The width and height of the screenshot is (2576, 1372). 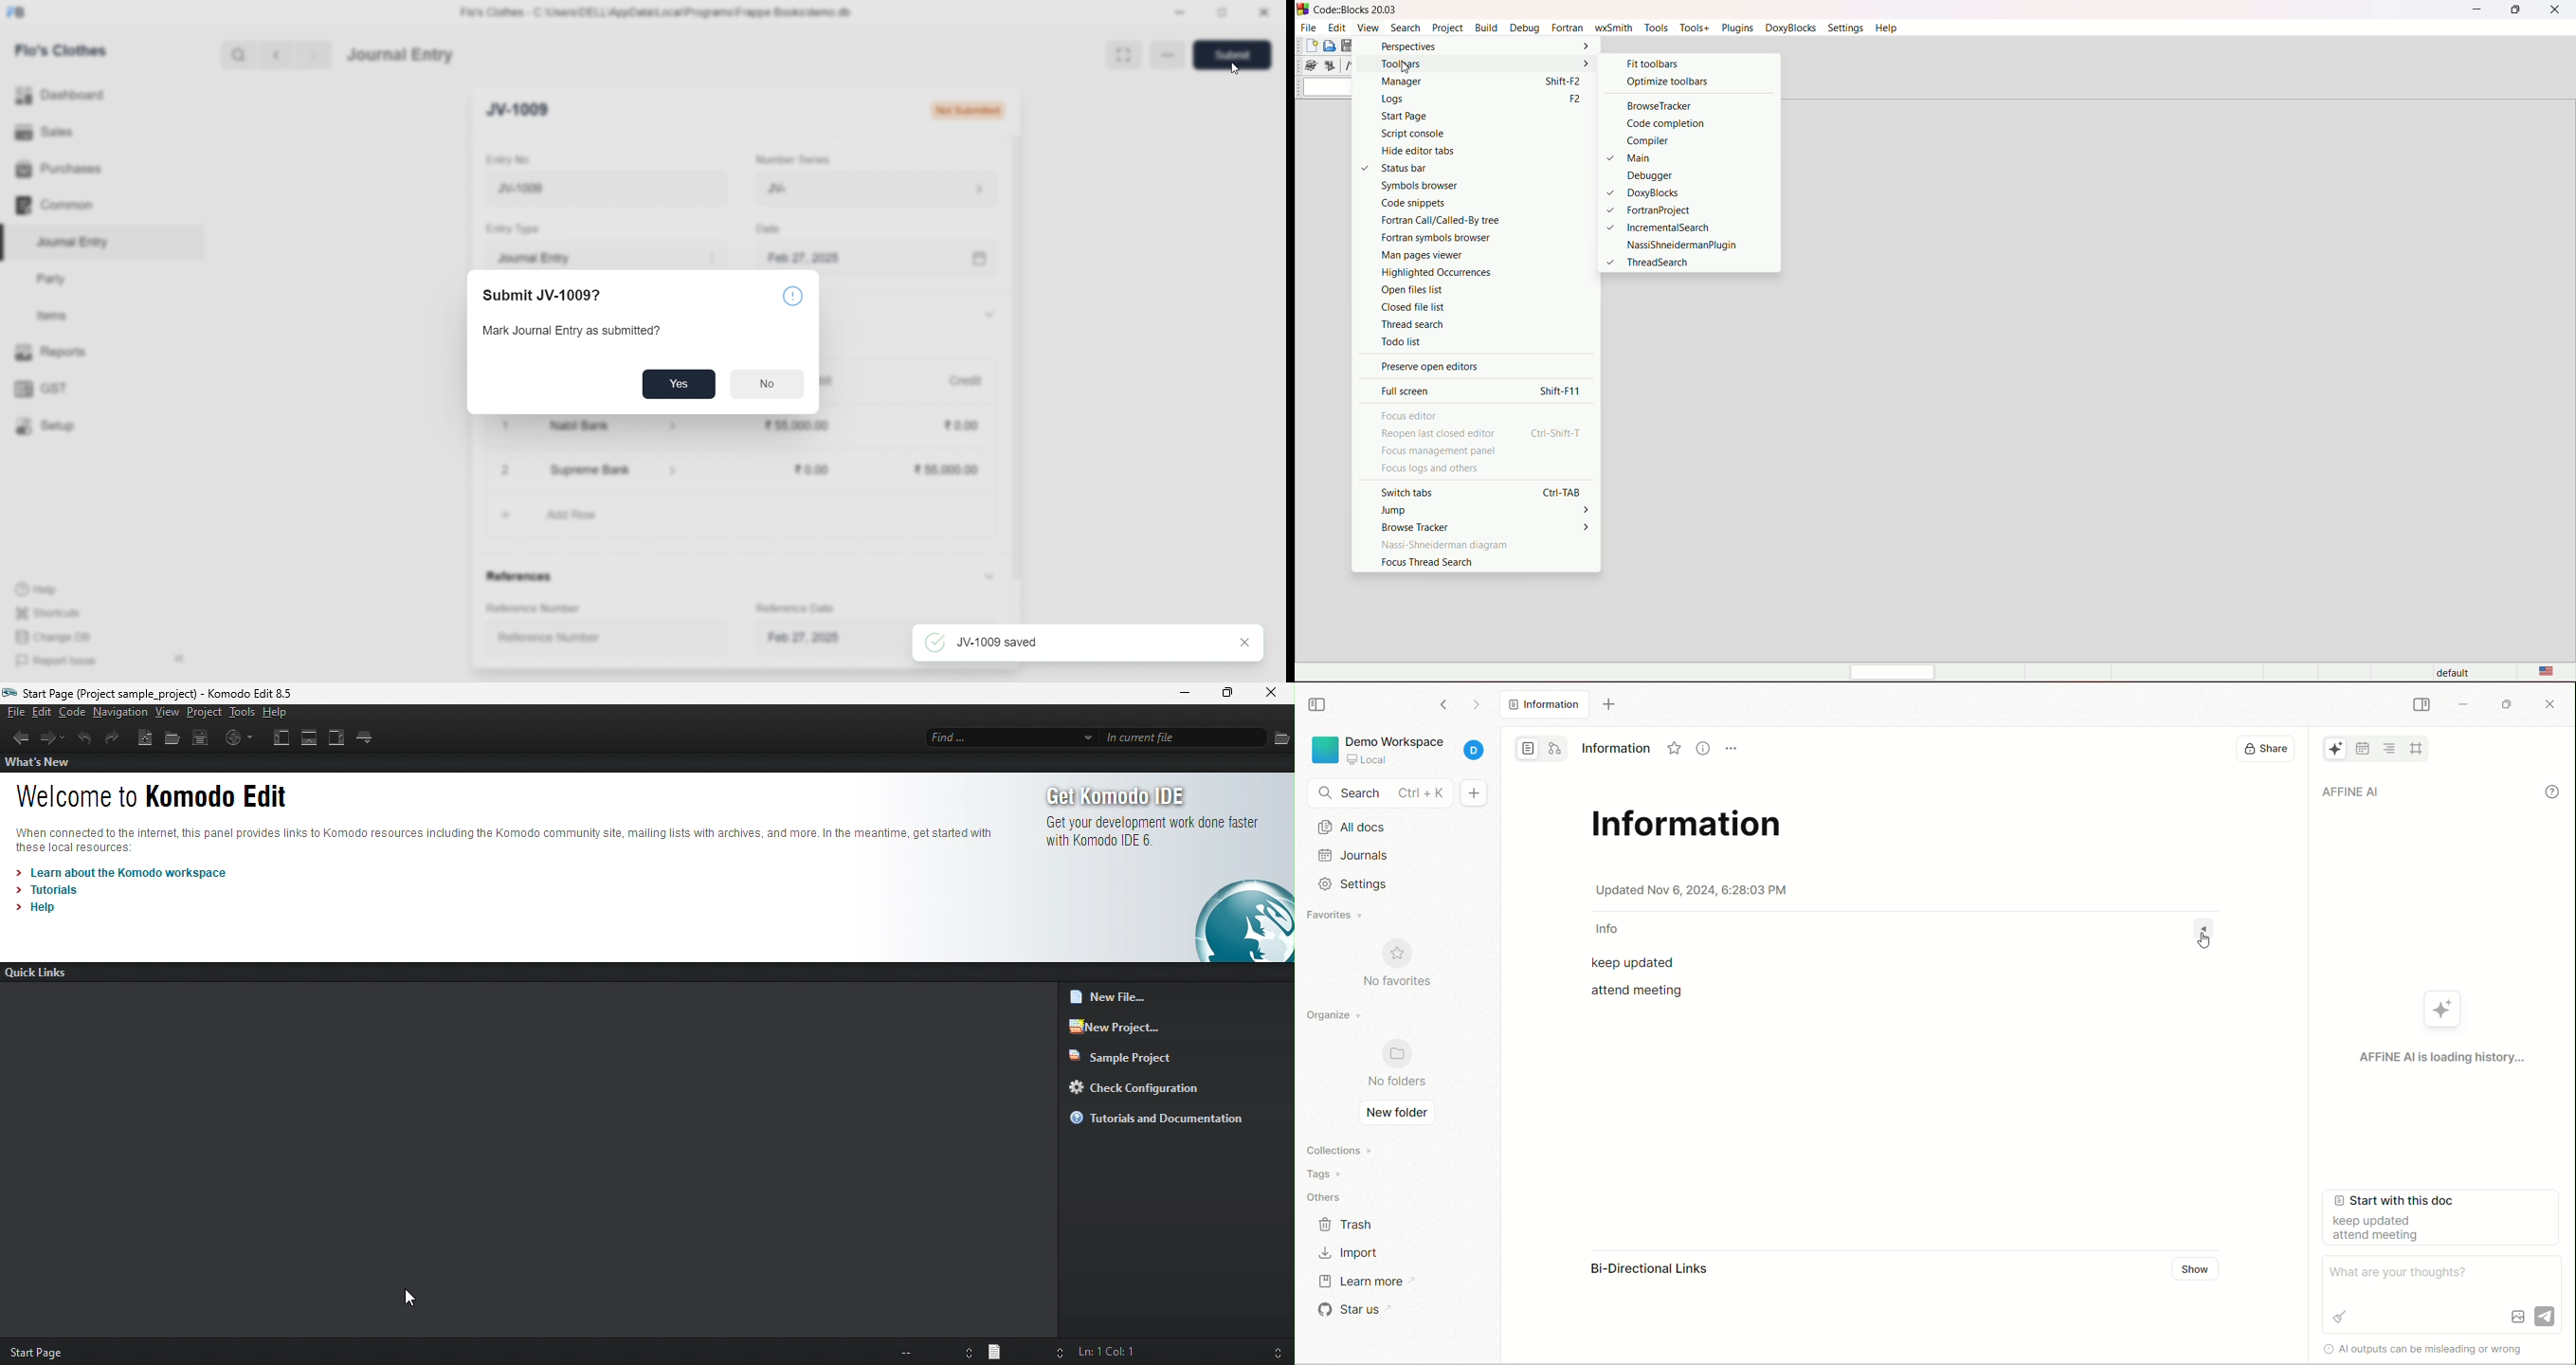 What do you see at coordinates (1397, 1115) in the screenshot?
I see `new folder` at bounding box center [1397, 1115].